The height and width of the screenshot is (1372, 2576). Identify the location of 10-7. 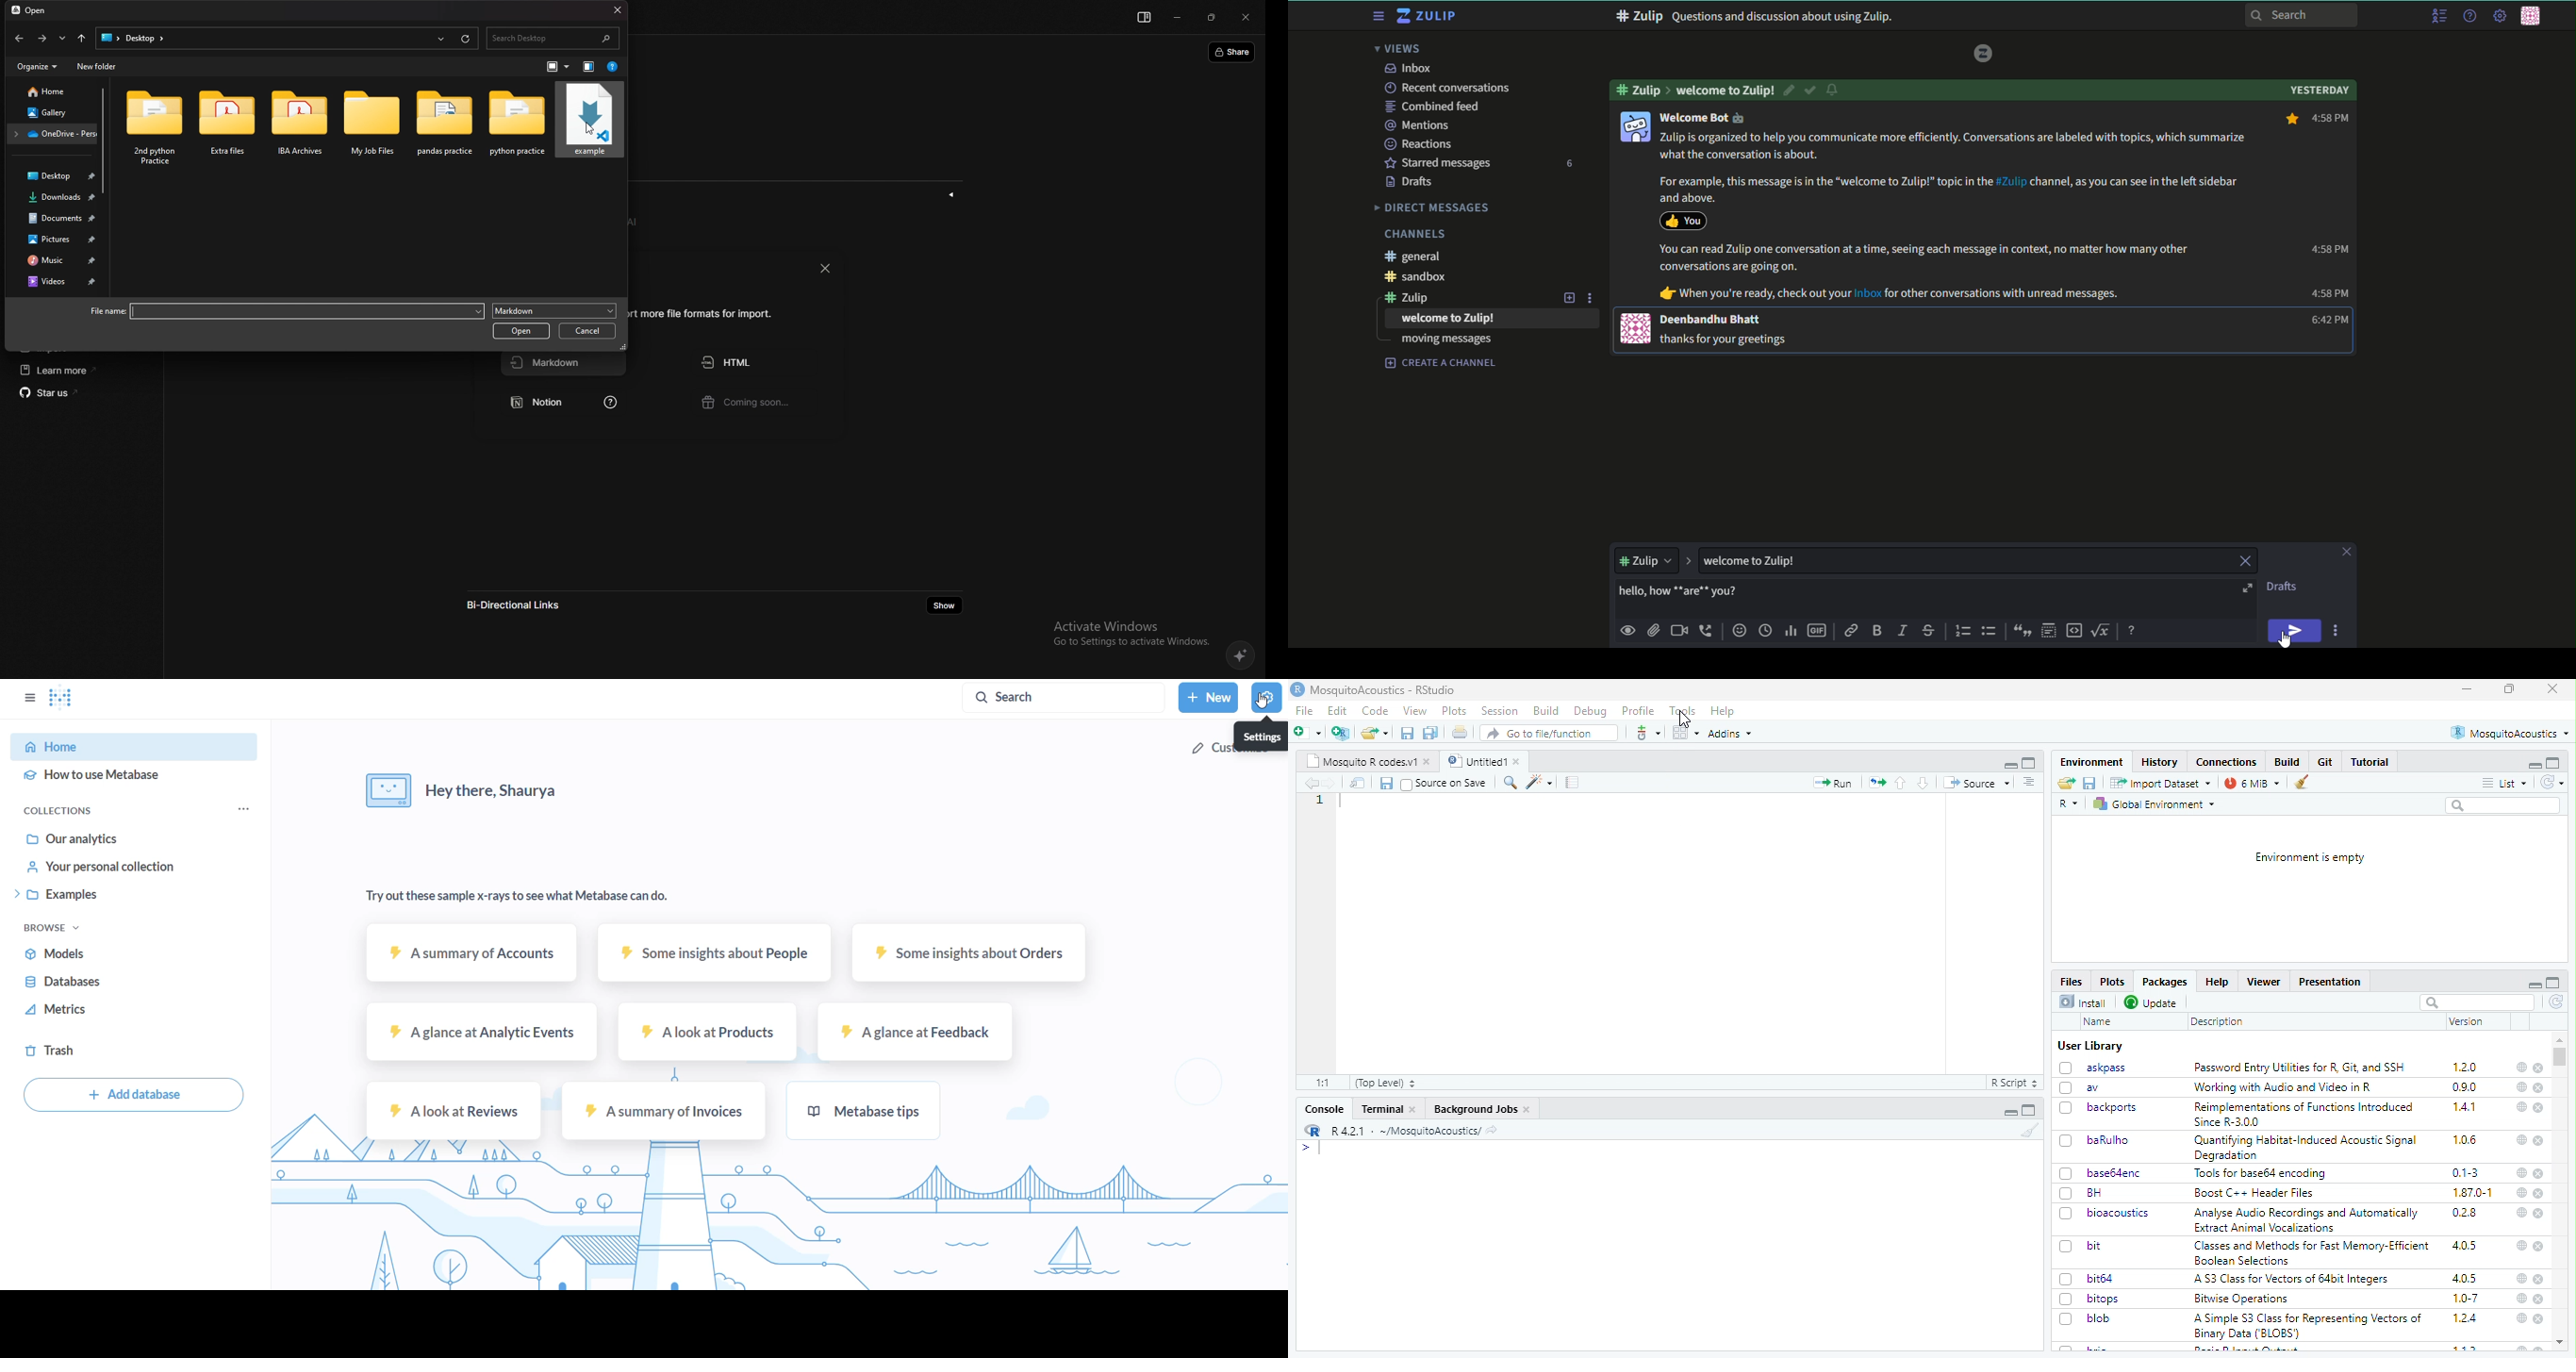
(2467, 1299).